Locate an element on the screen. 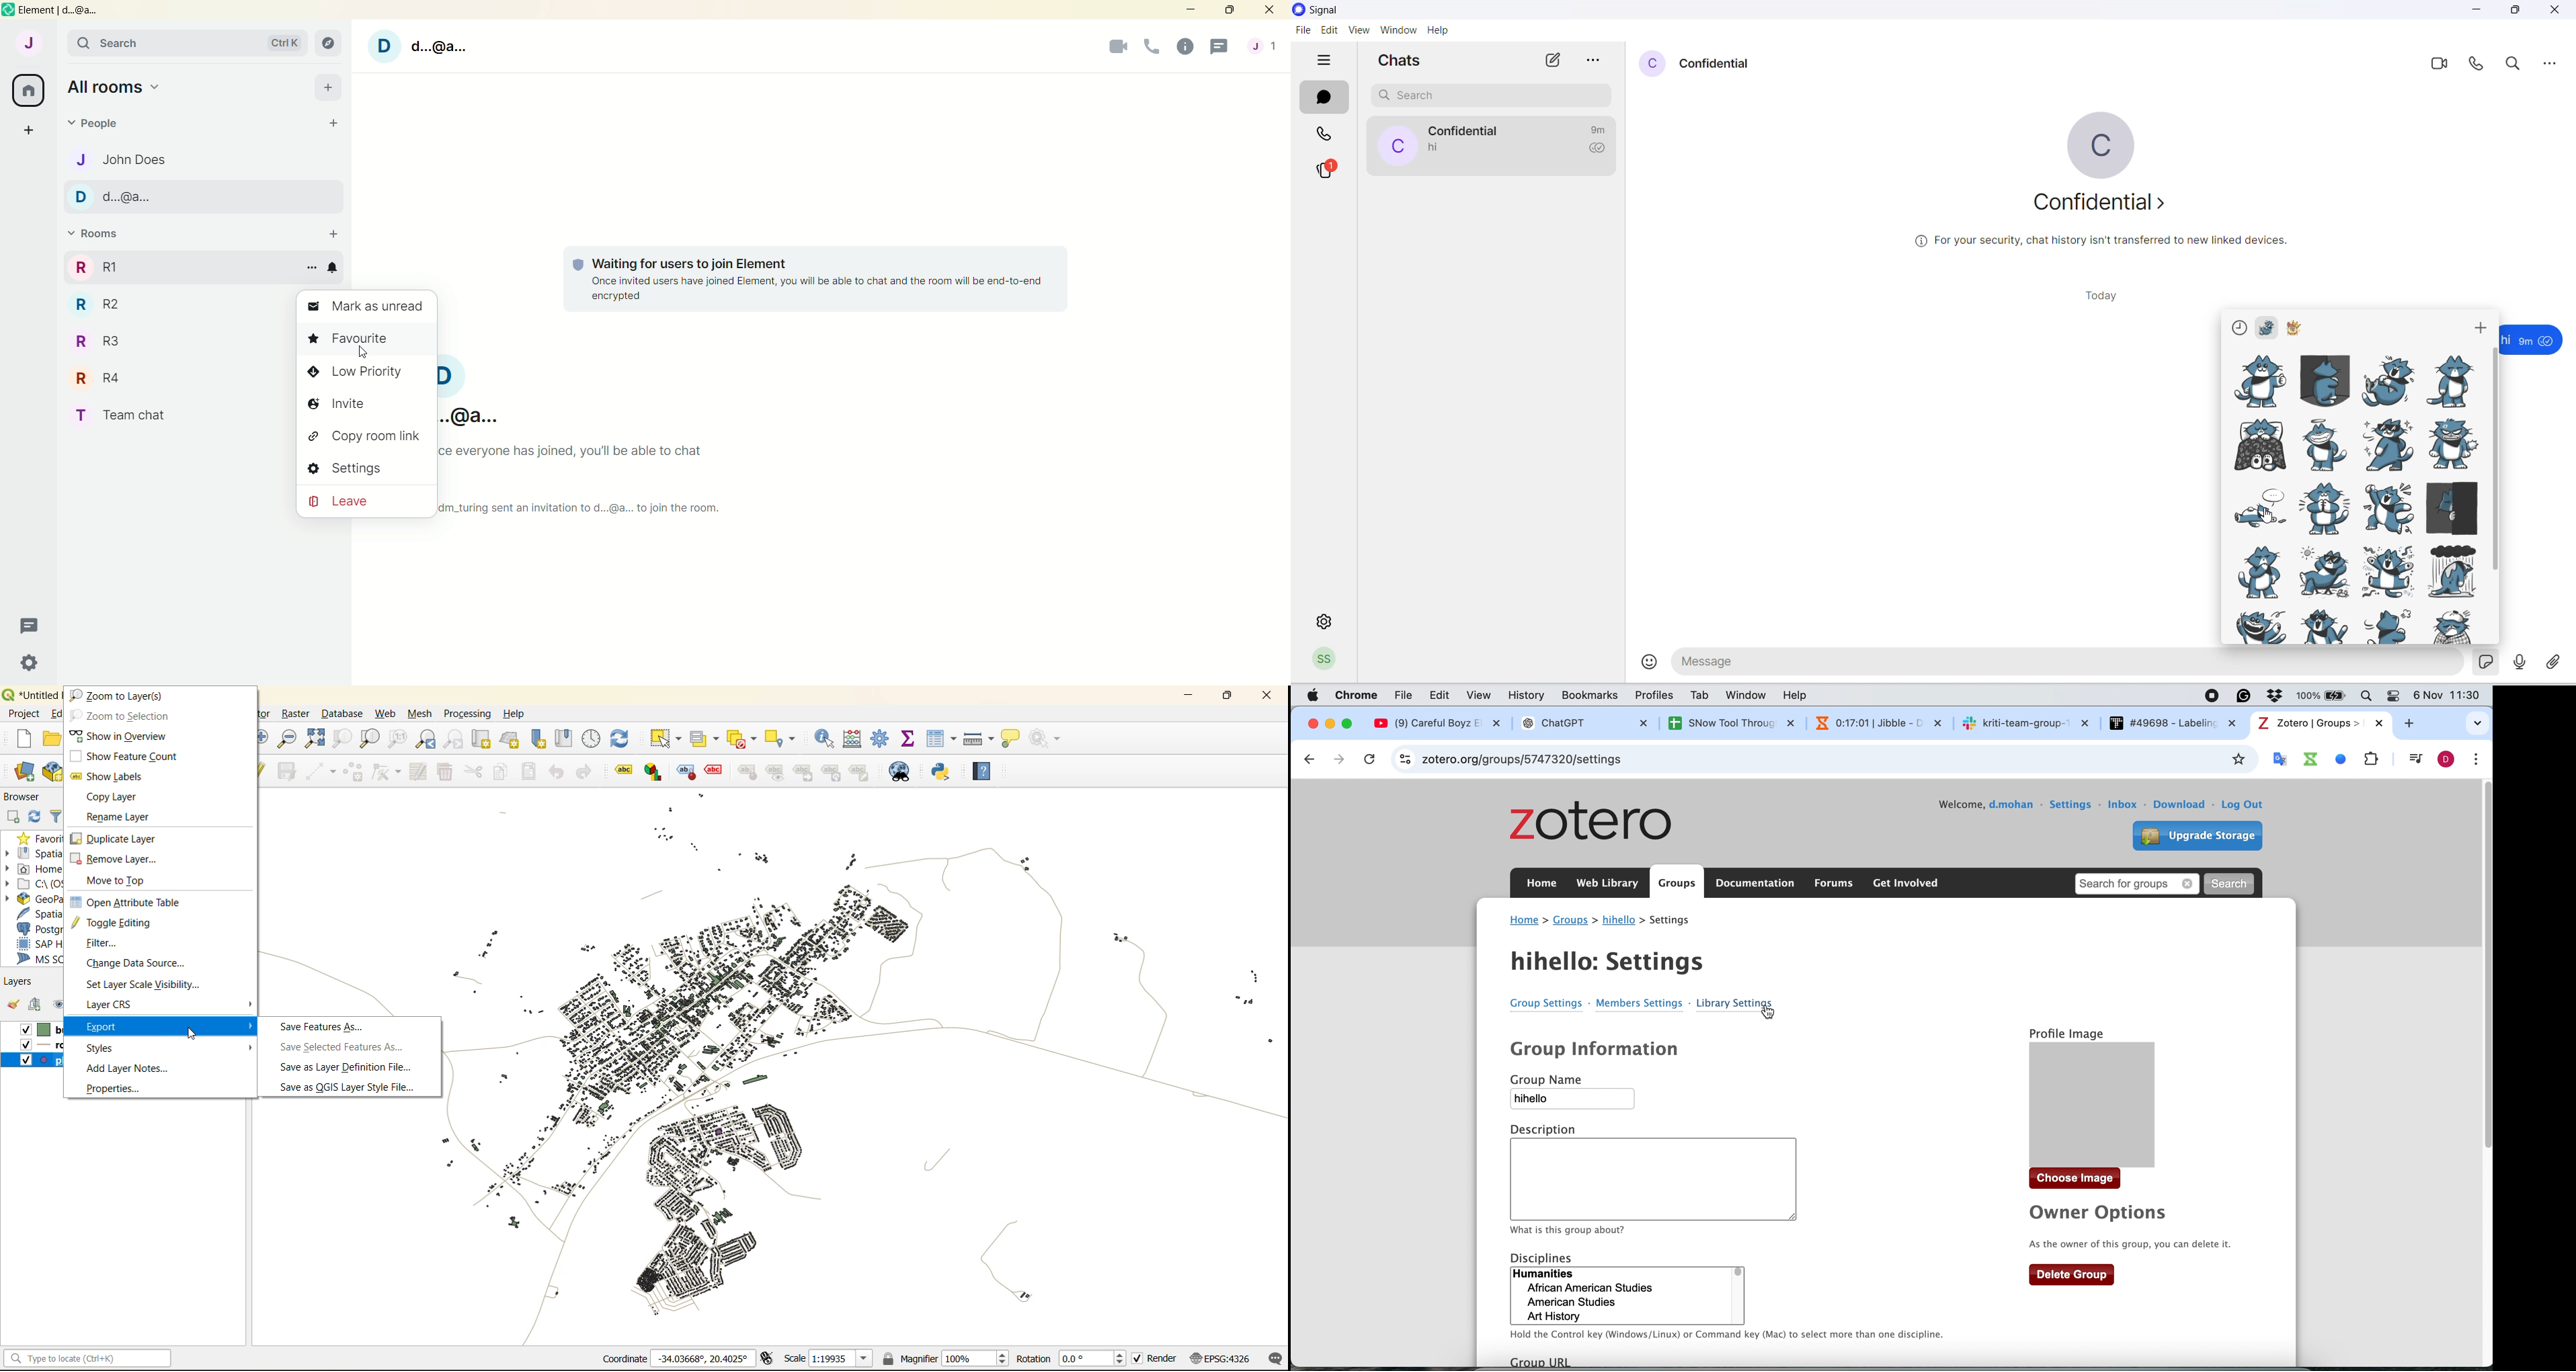  Apple logo is located at coordinates (1313, 695).